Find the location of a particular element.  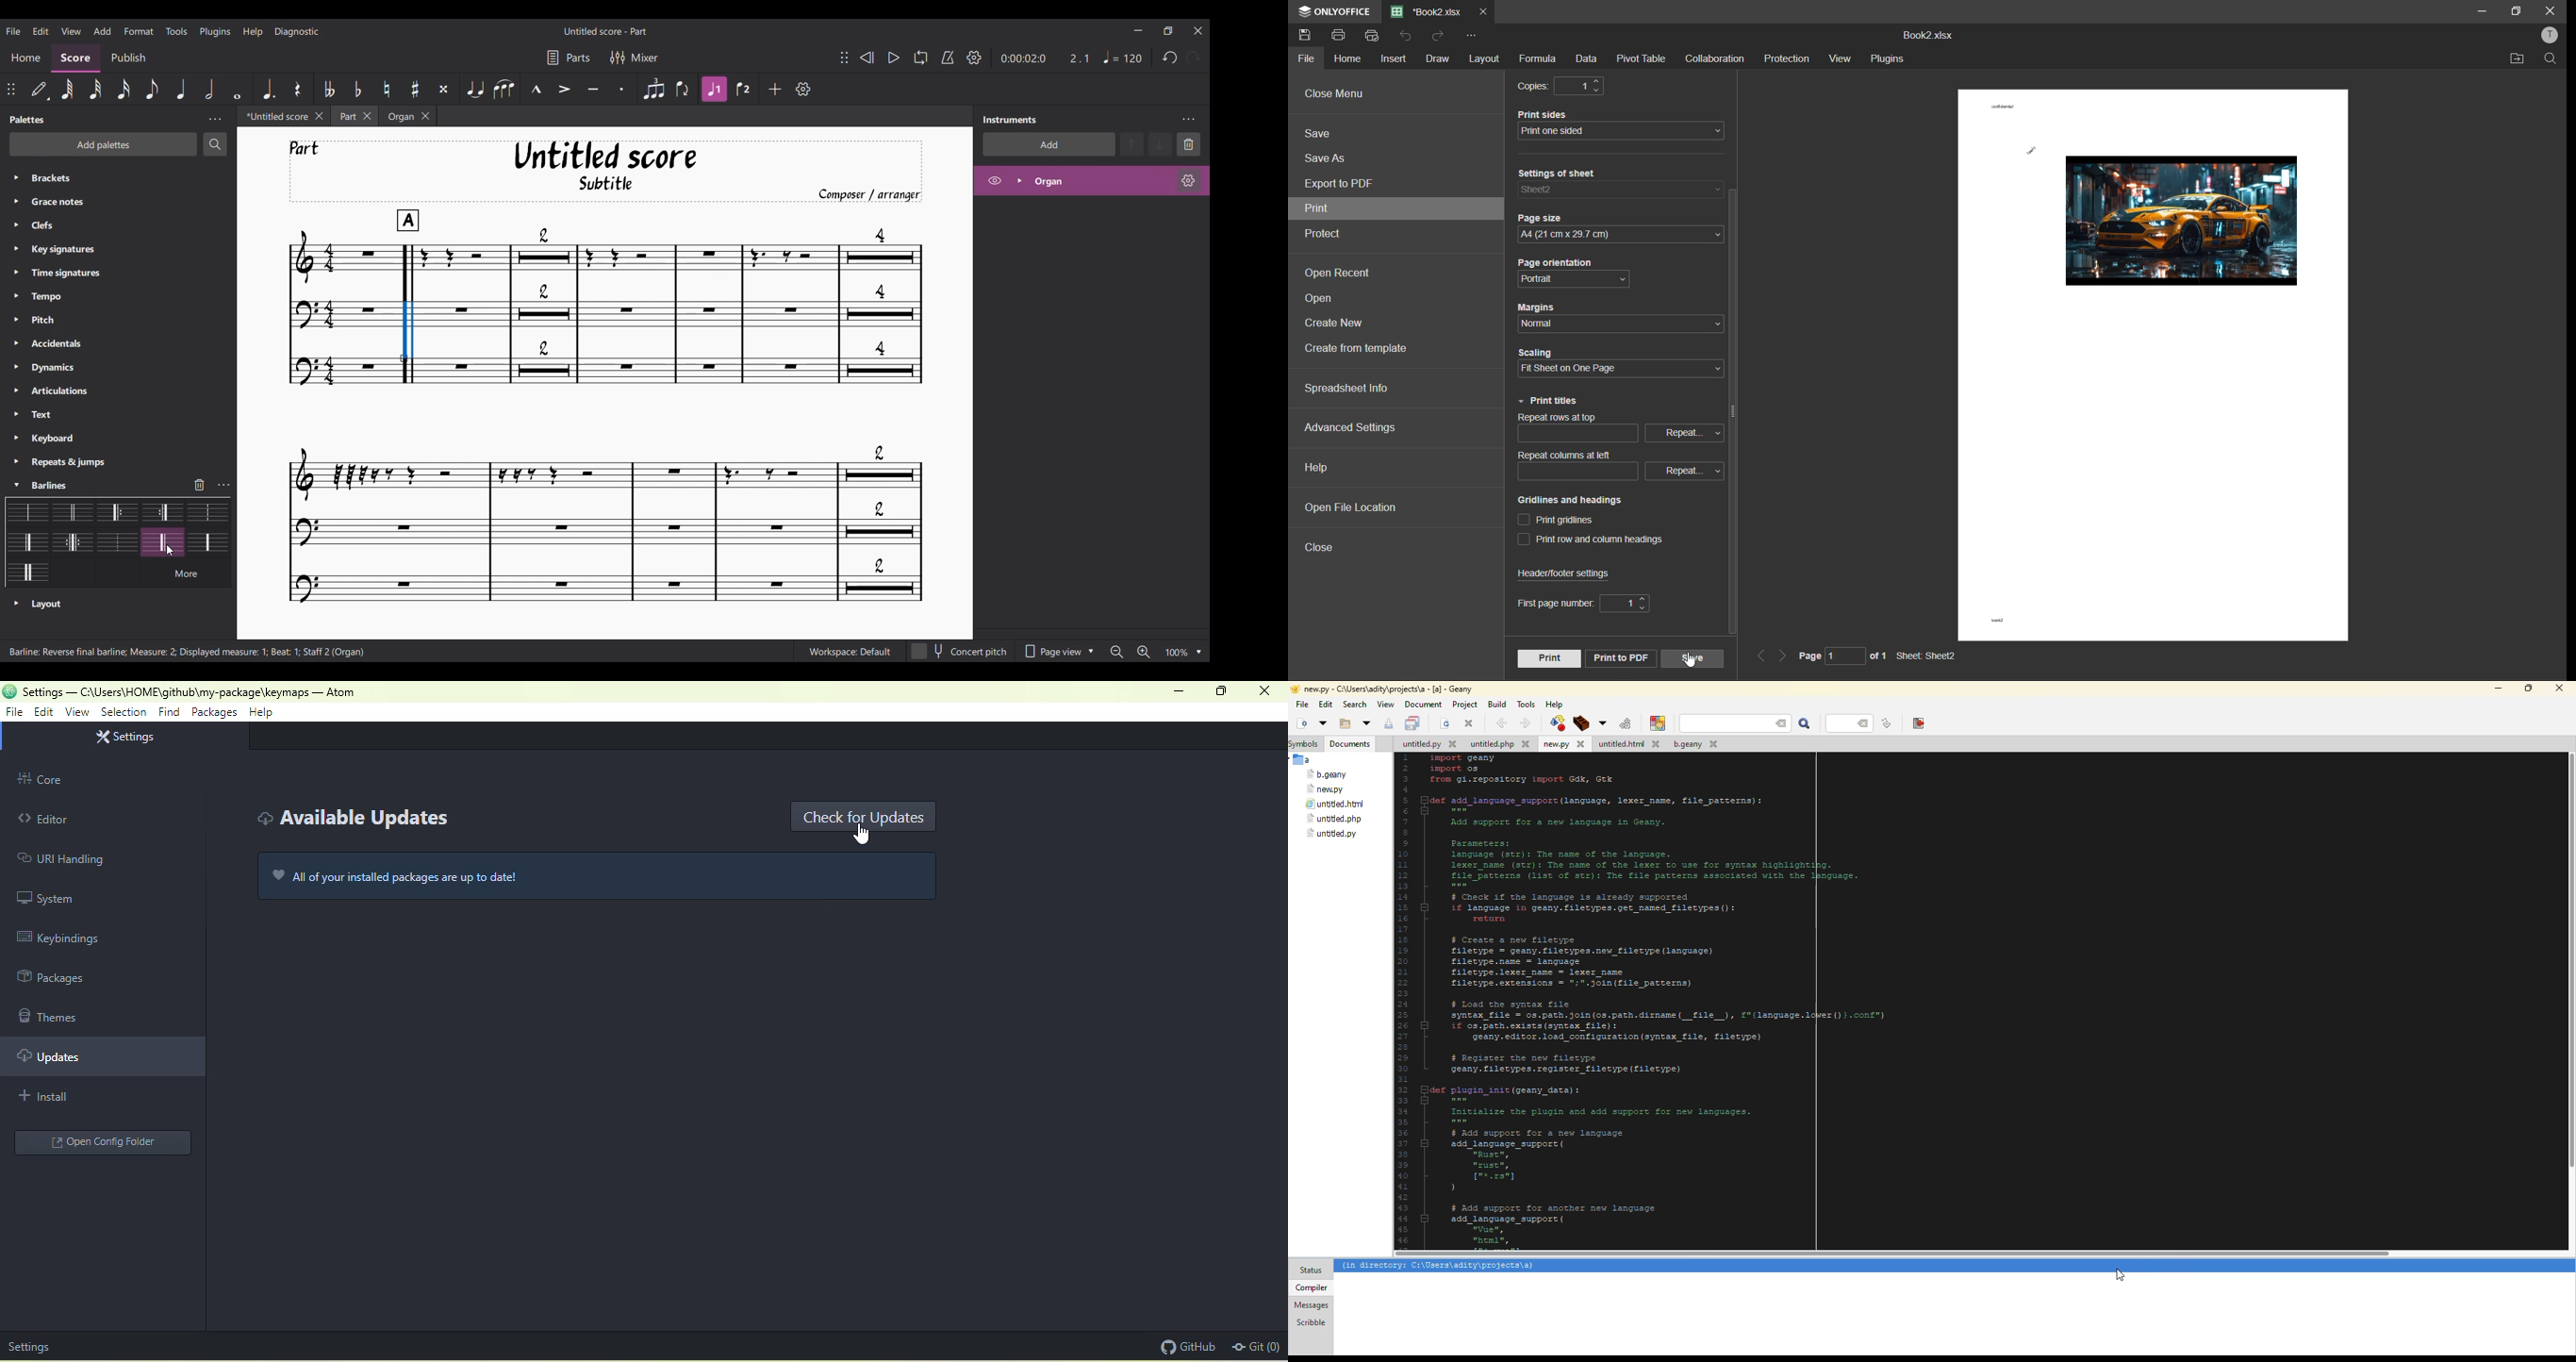

find is located at coordinates (171, 712).